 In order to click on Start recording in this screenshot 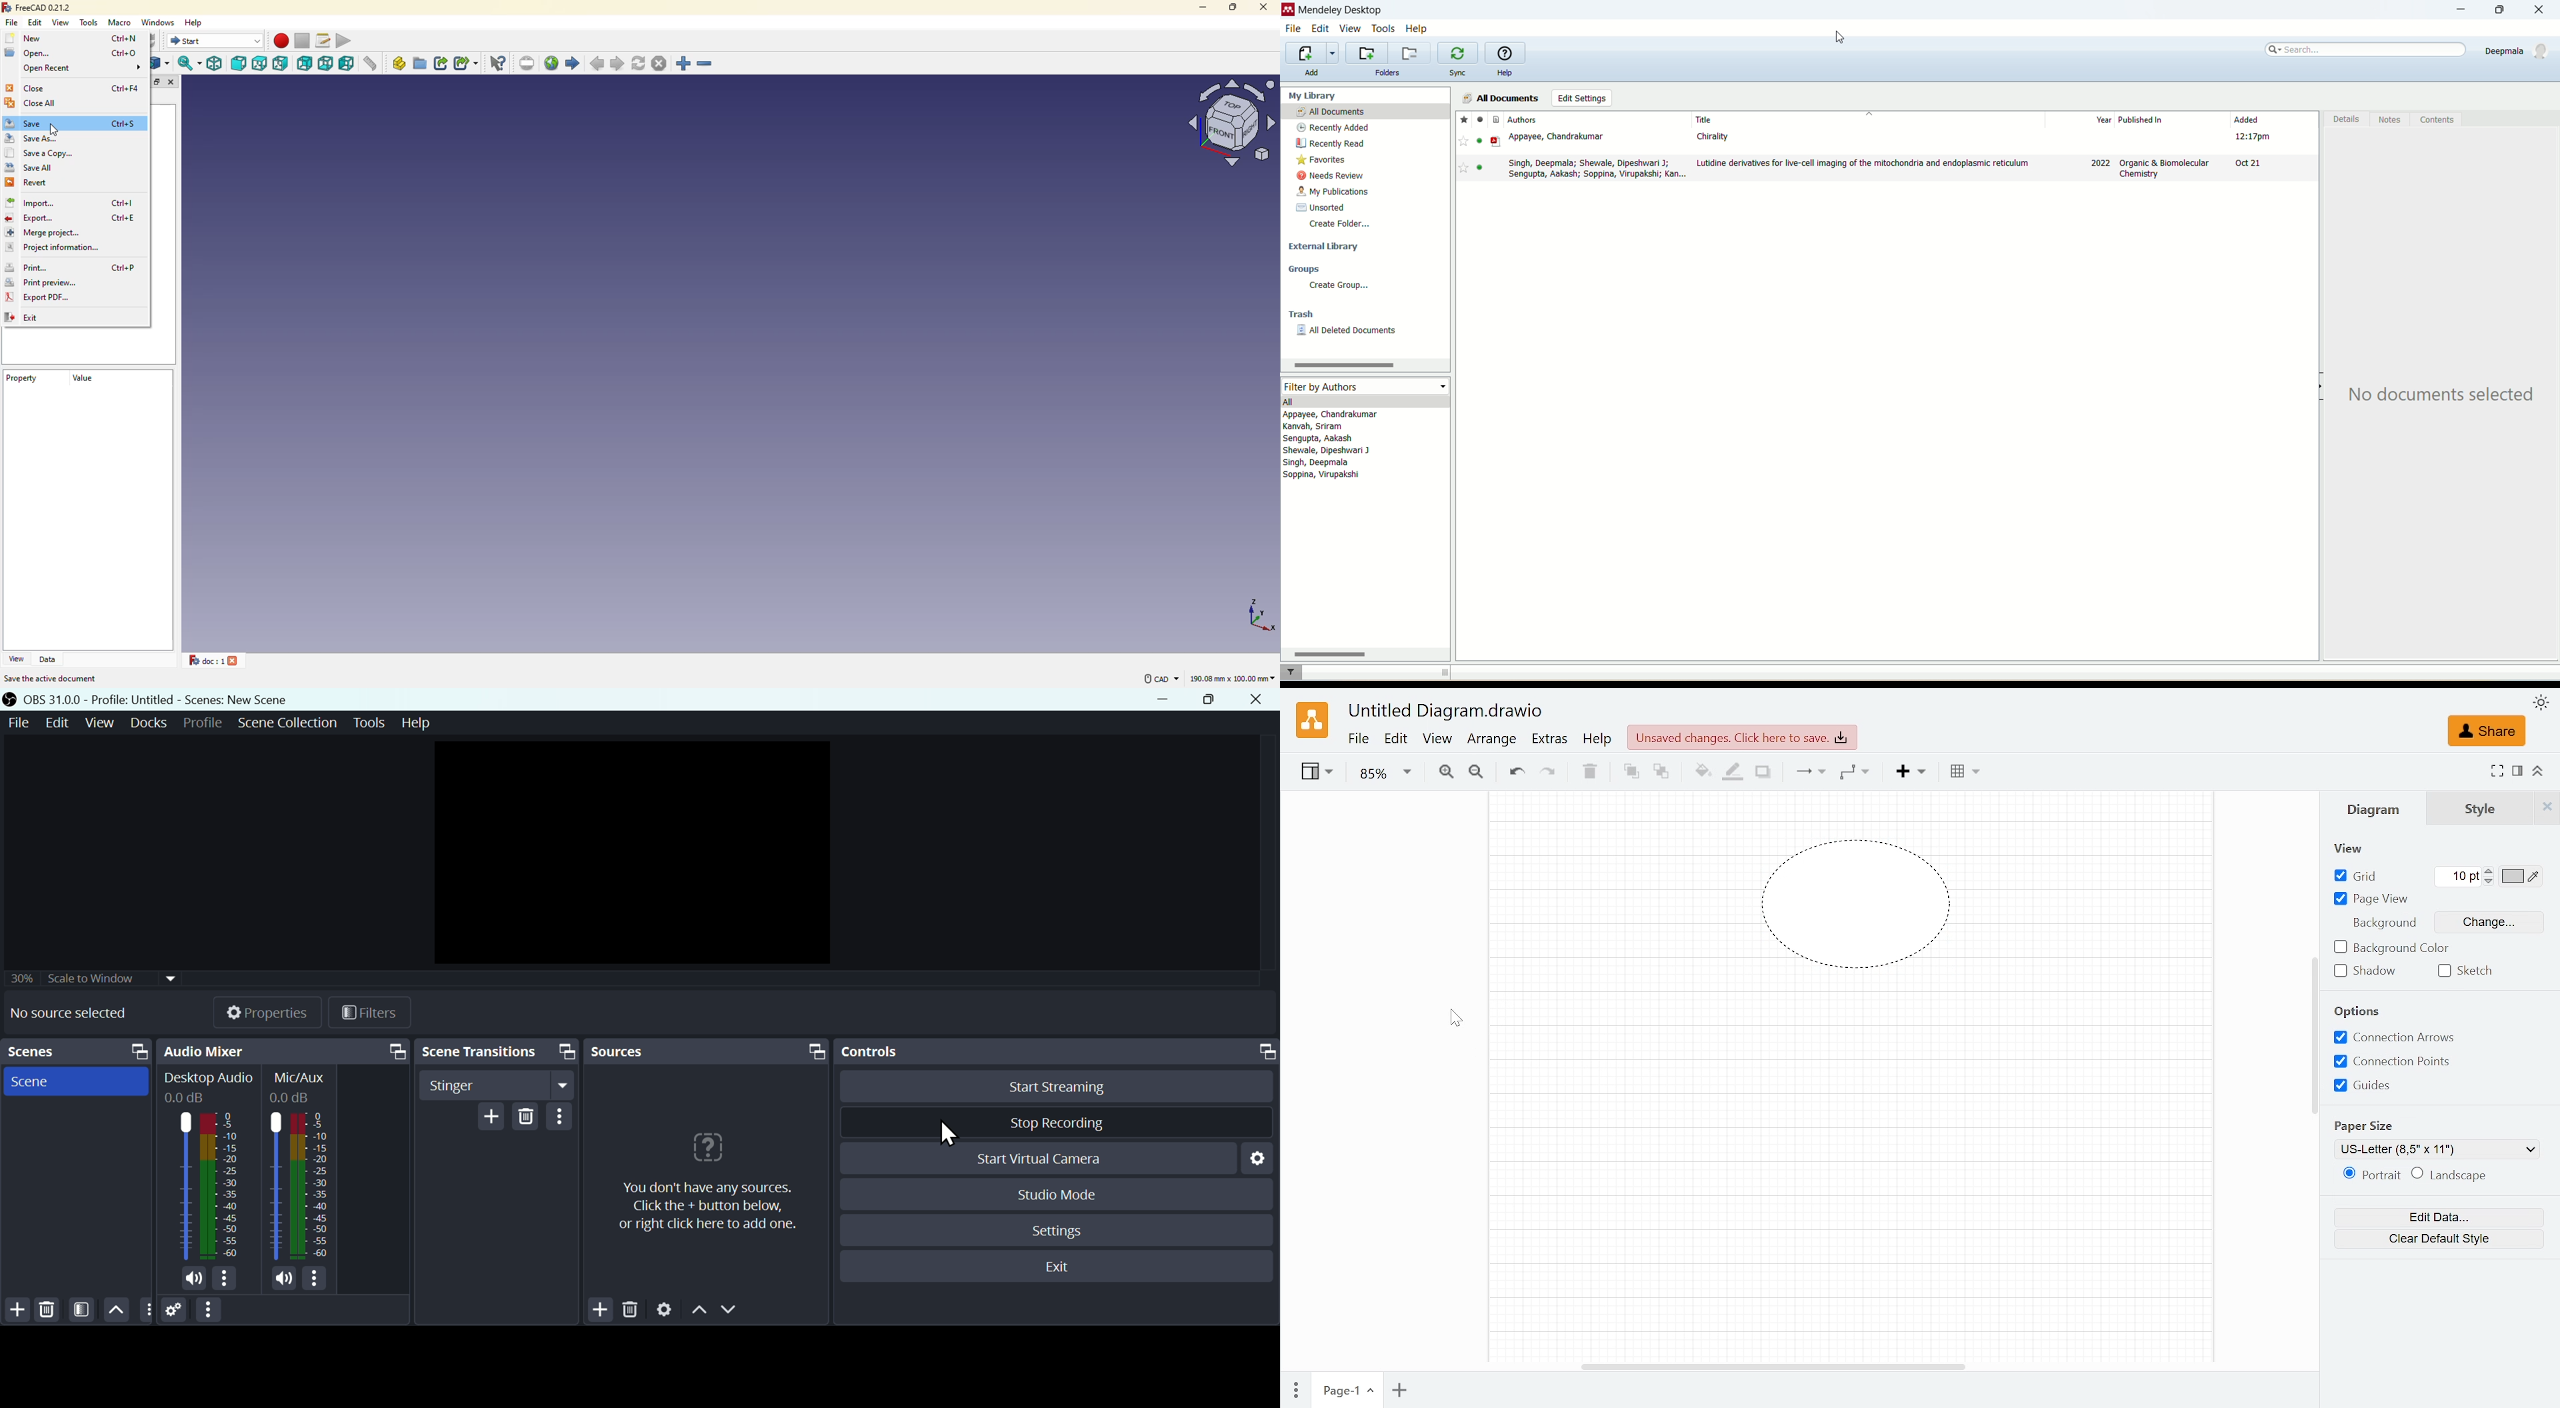, I will do `click(1056, 1122)`.